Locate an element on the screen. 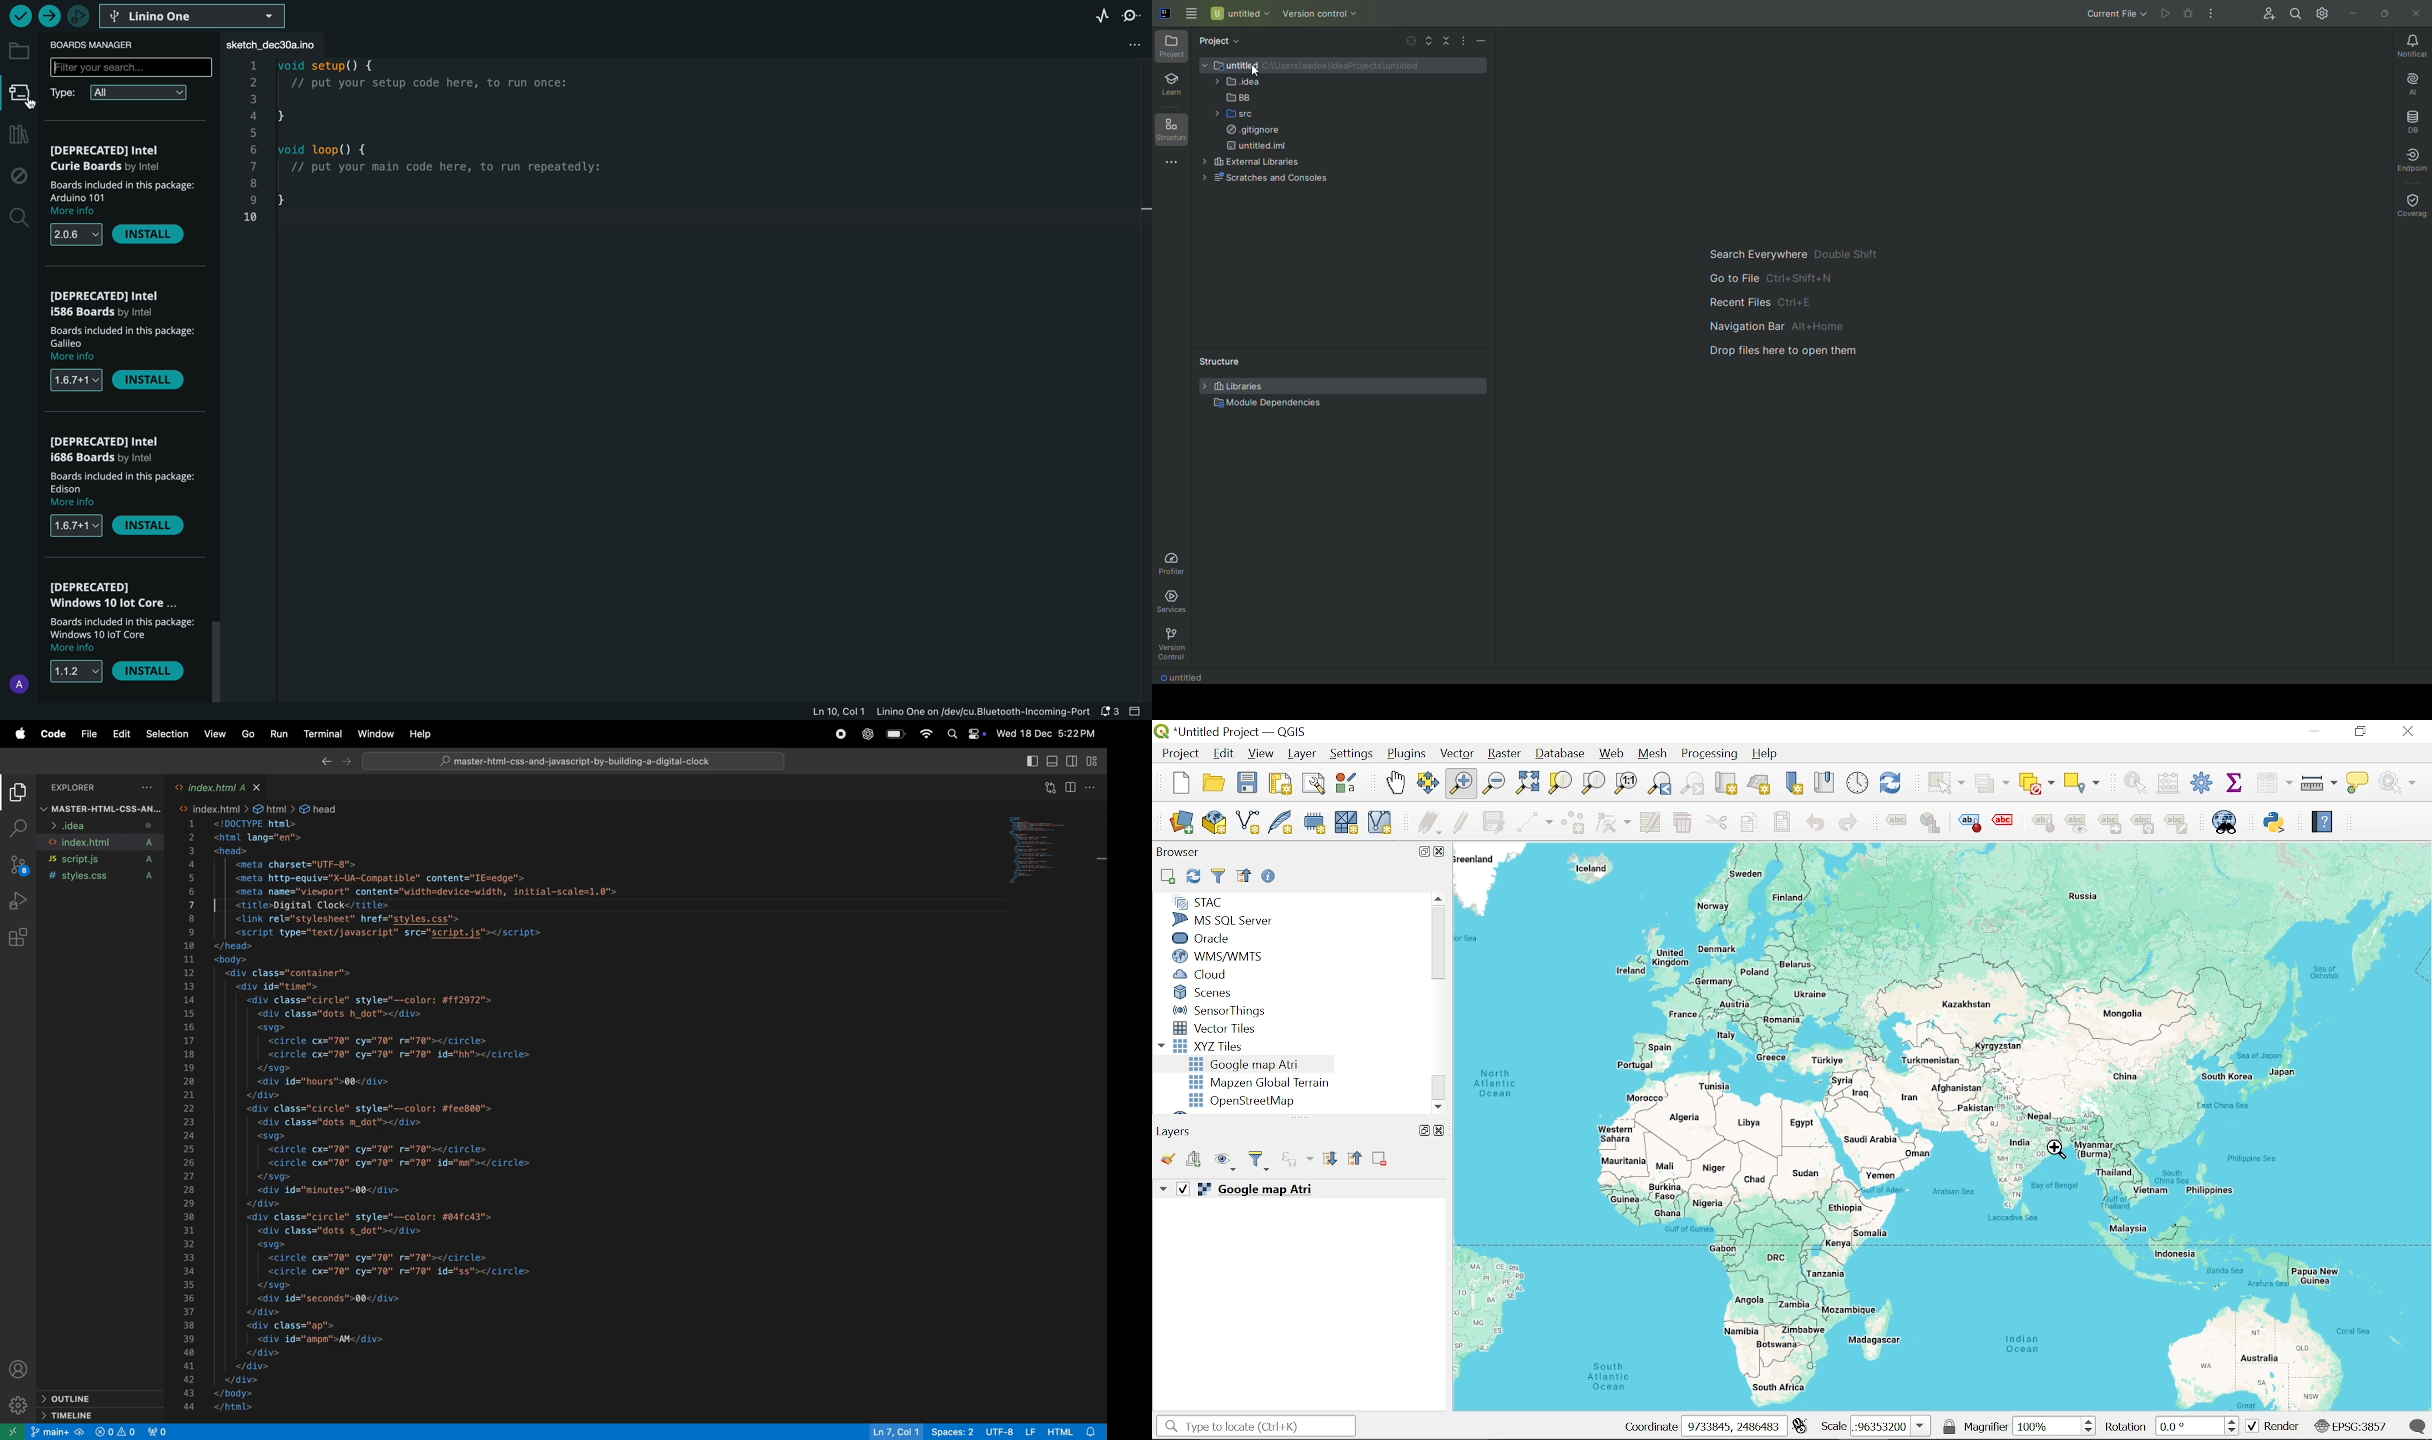 The height and width of the screenshot is (1456, 2436). Vector tiles is located at coordinates (1216, 1028).